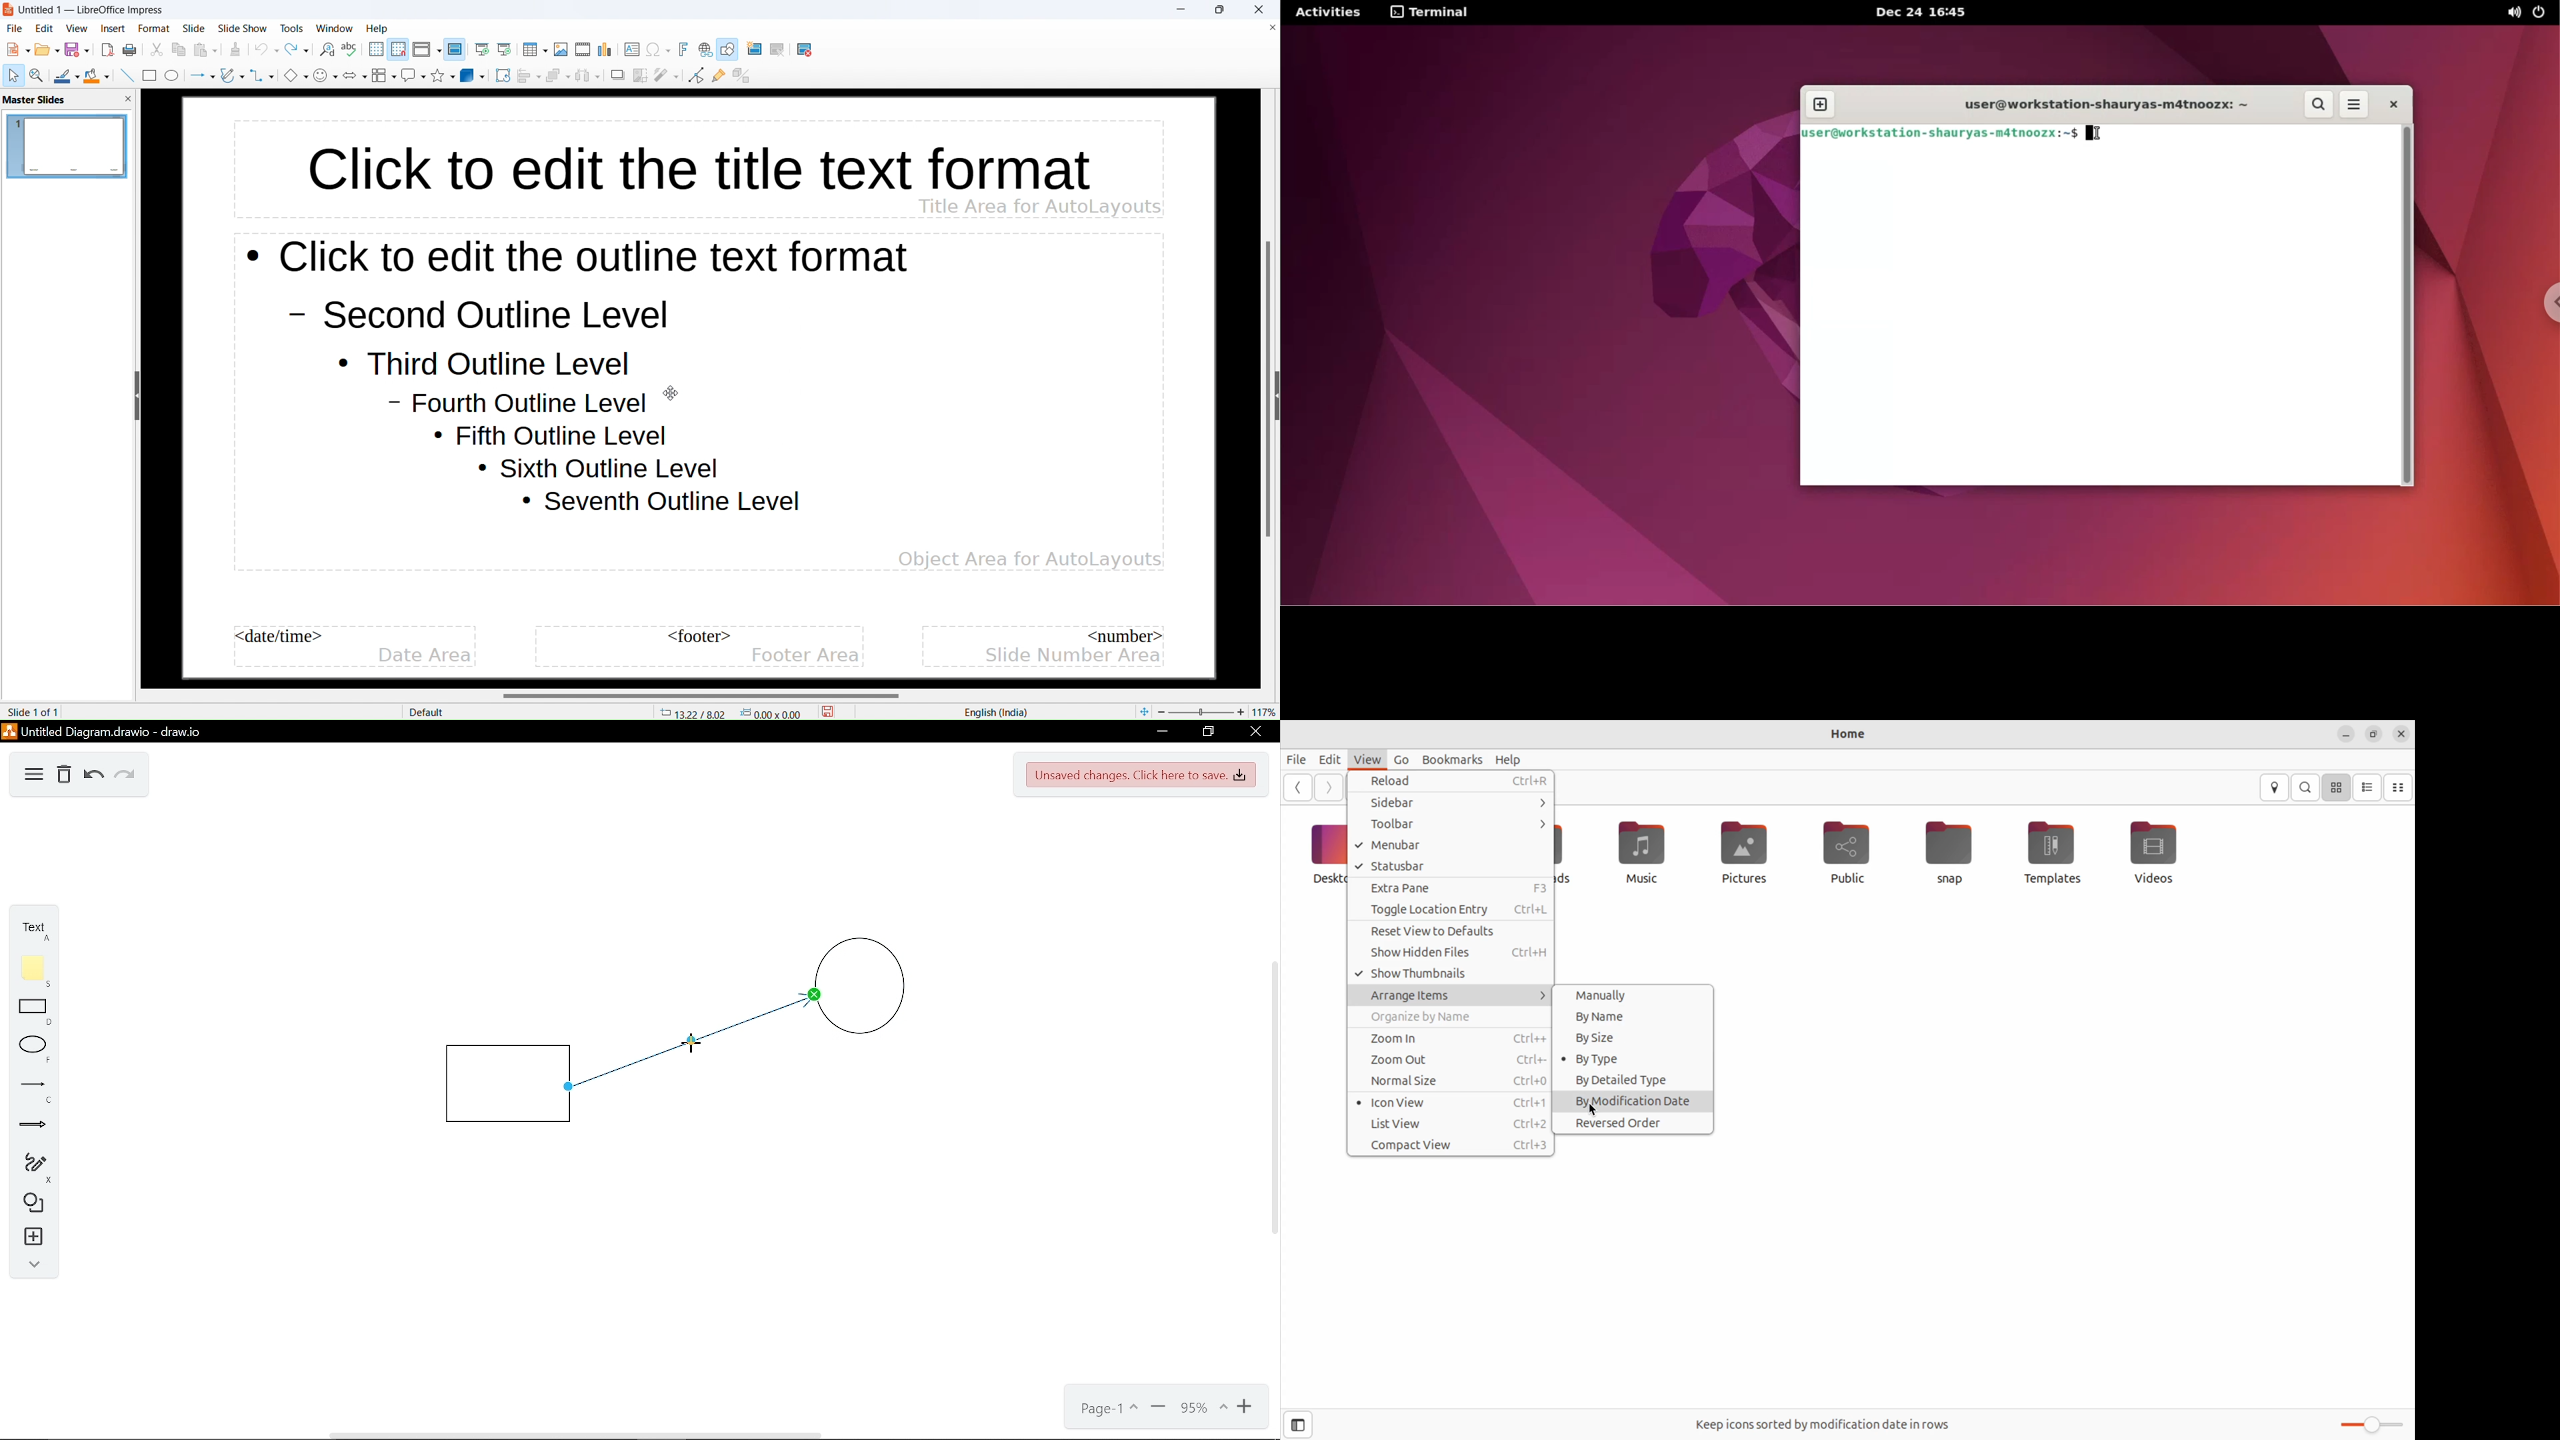  Describe the element at coordinates (658, 49) in the screenshot. I see `insert special character` at that location.